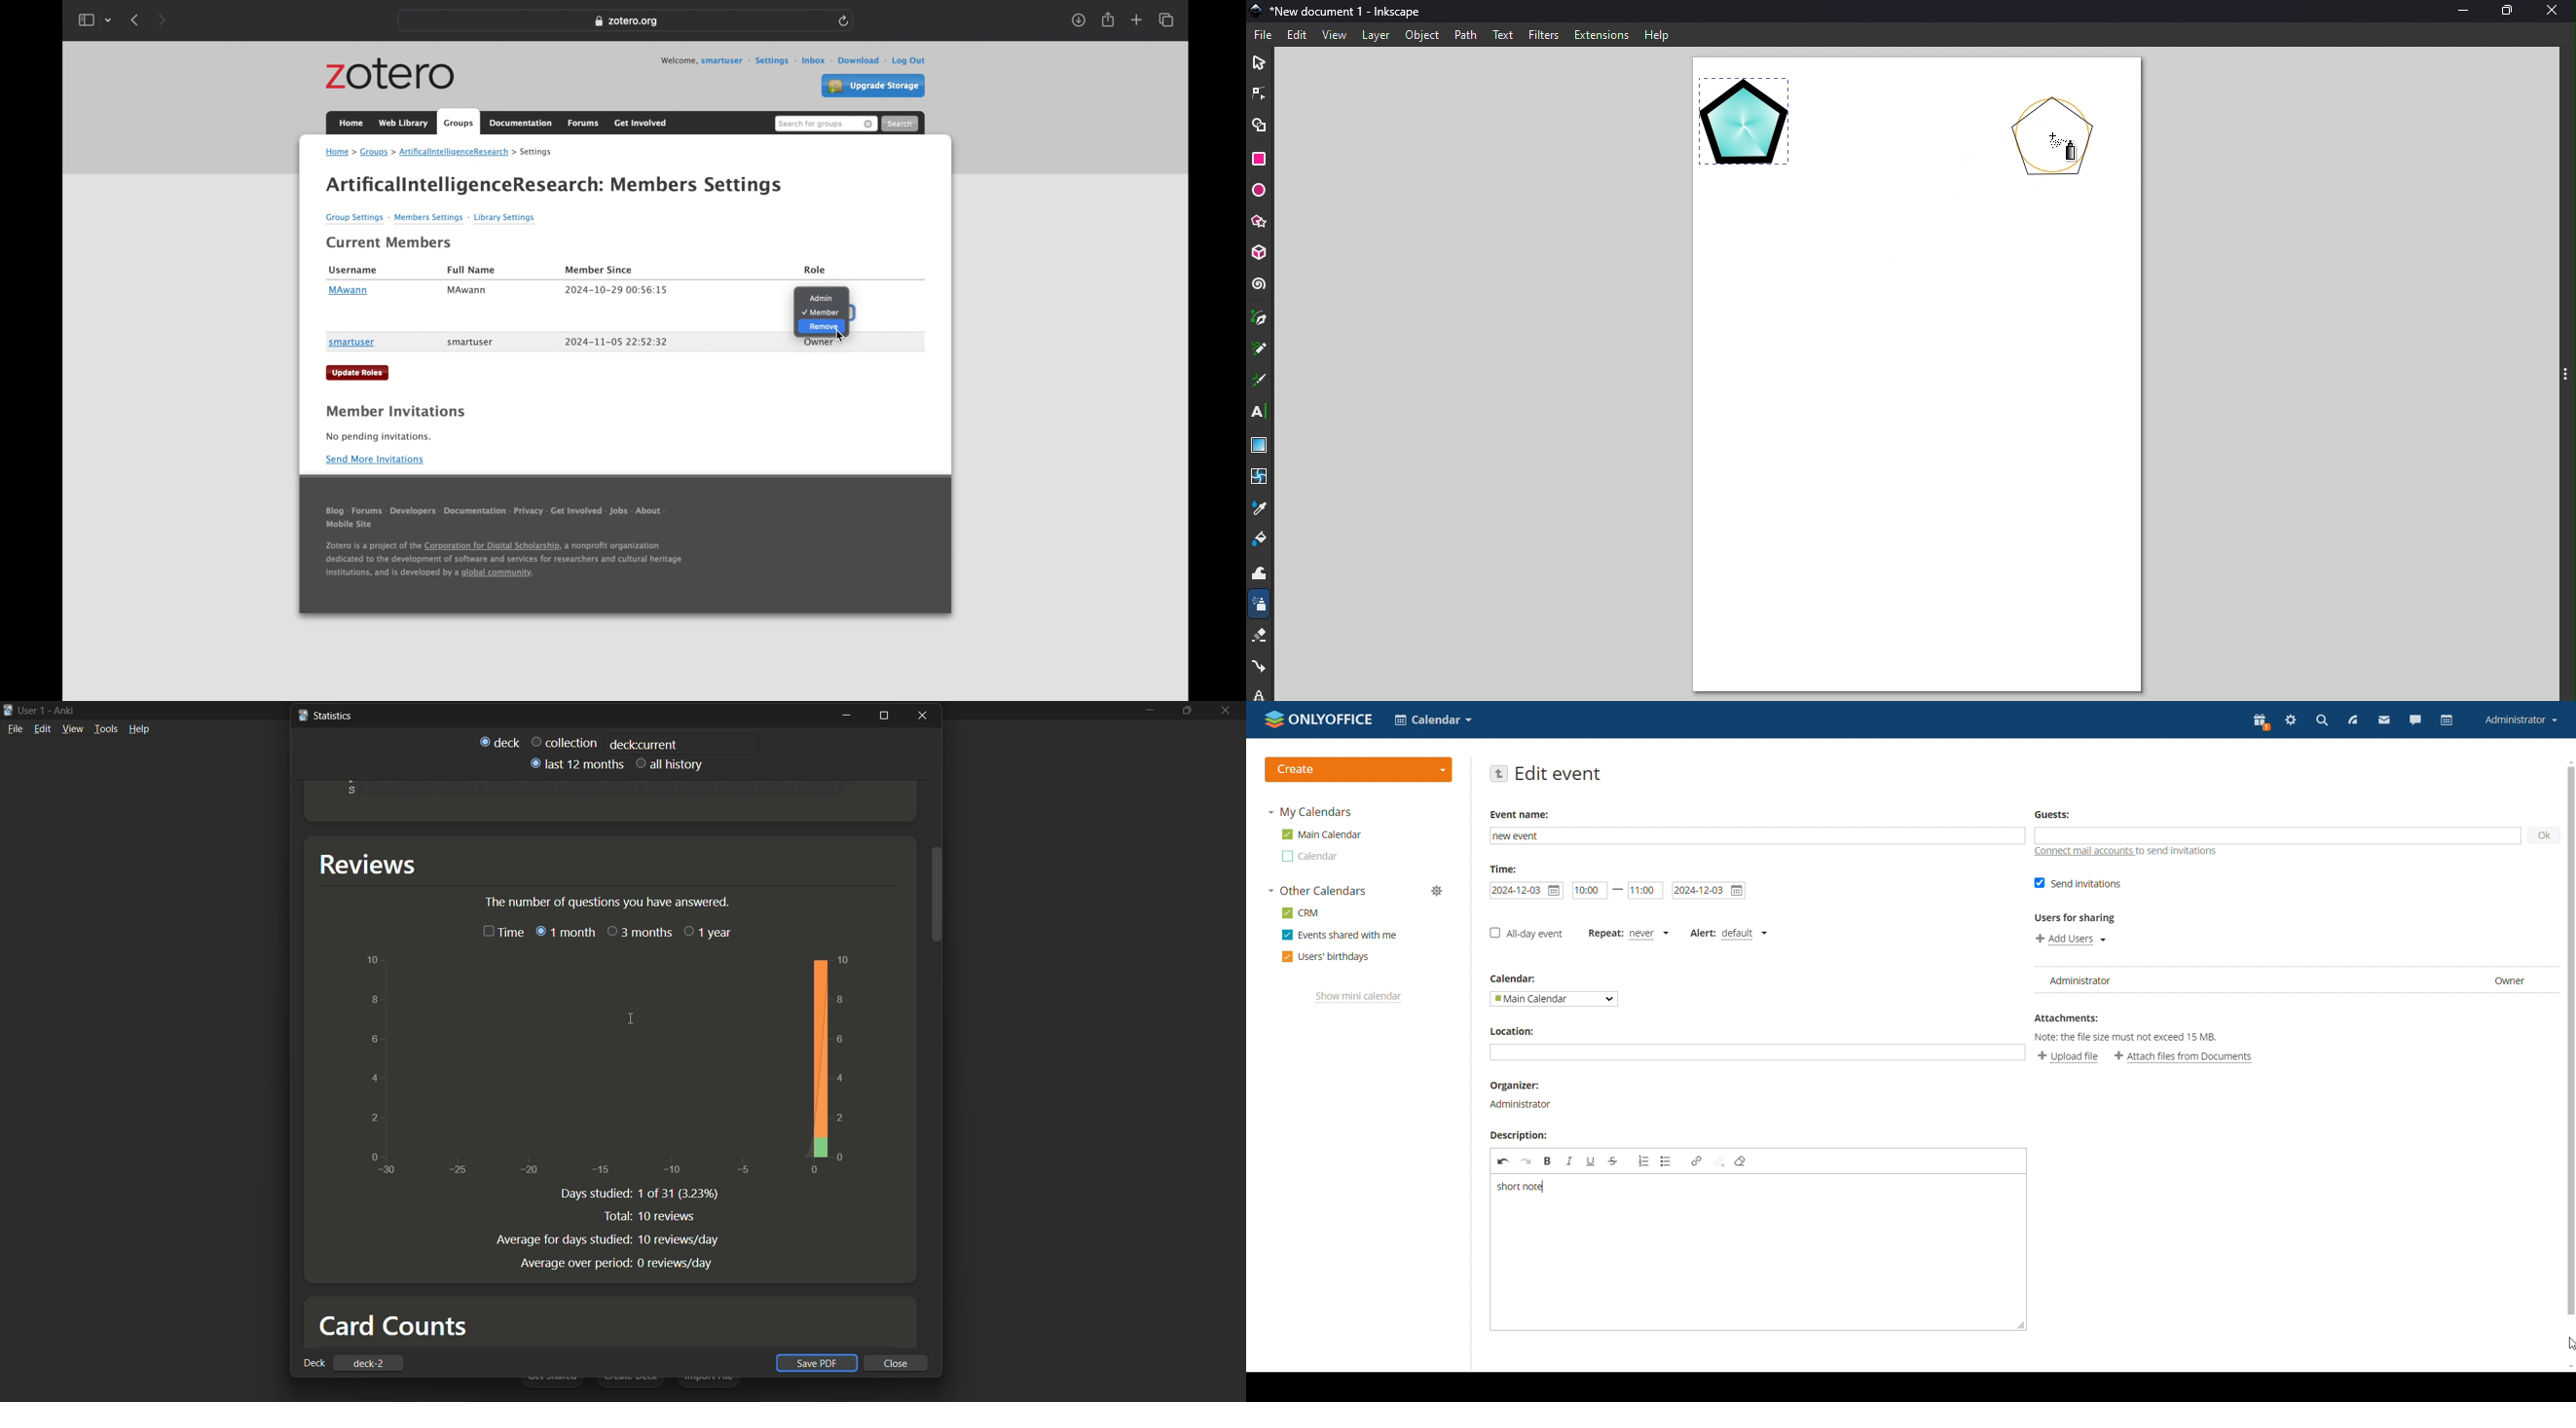 This screenshot has height=1428, width=2576. I want to click on back, so click(134, 19).